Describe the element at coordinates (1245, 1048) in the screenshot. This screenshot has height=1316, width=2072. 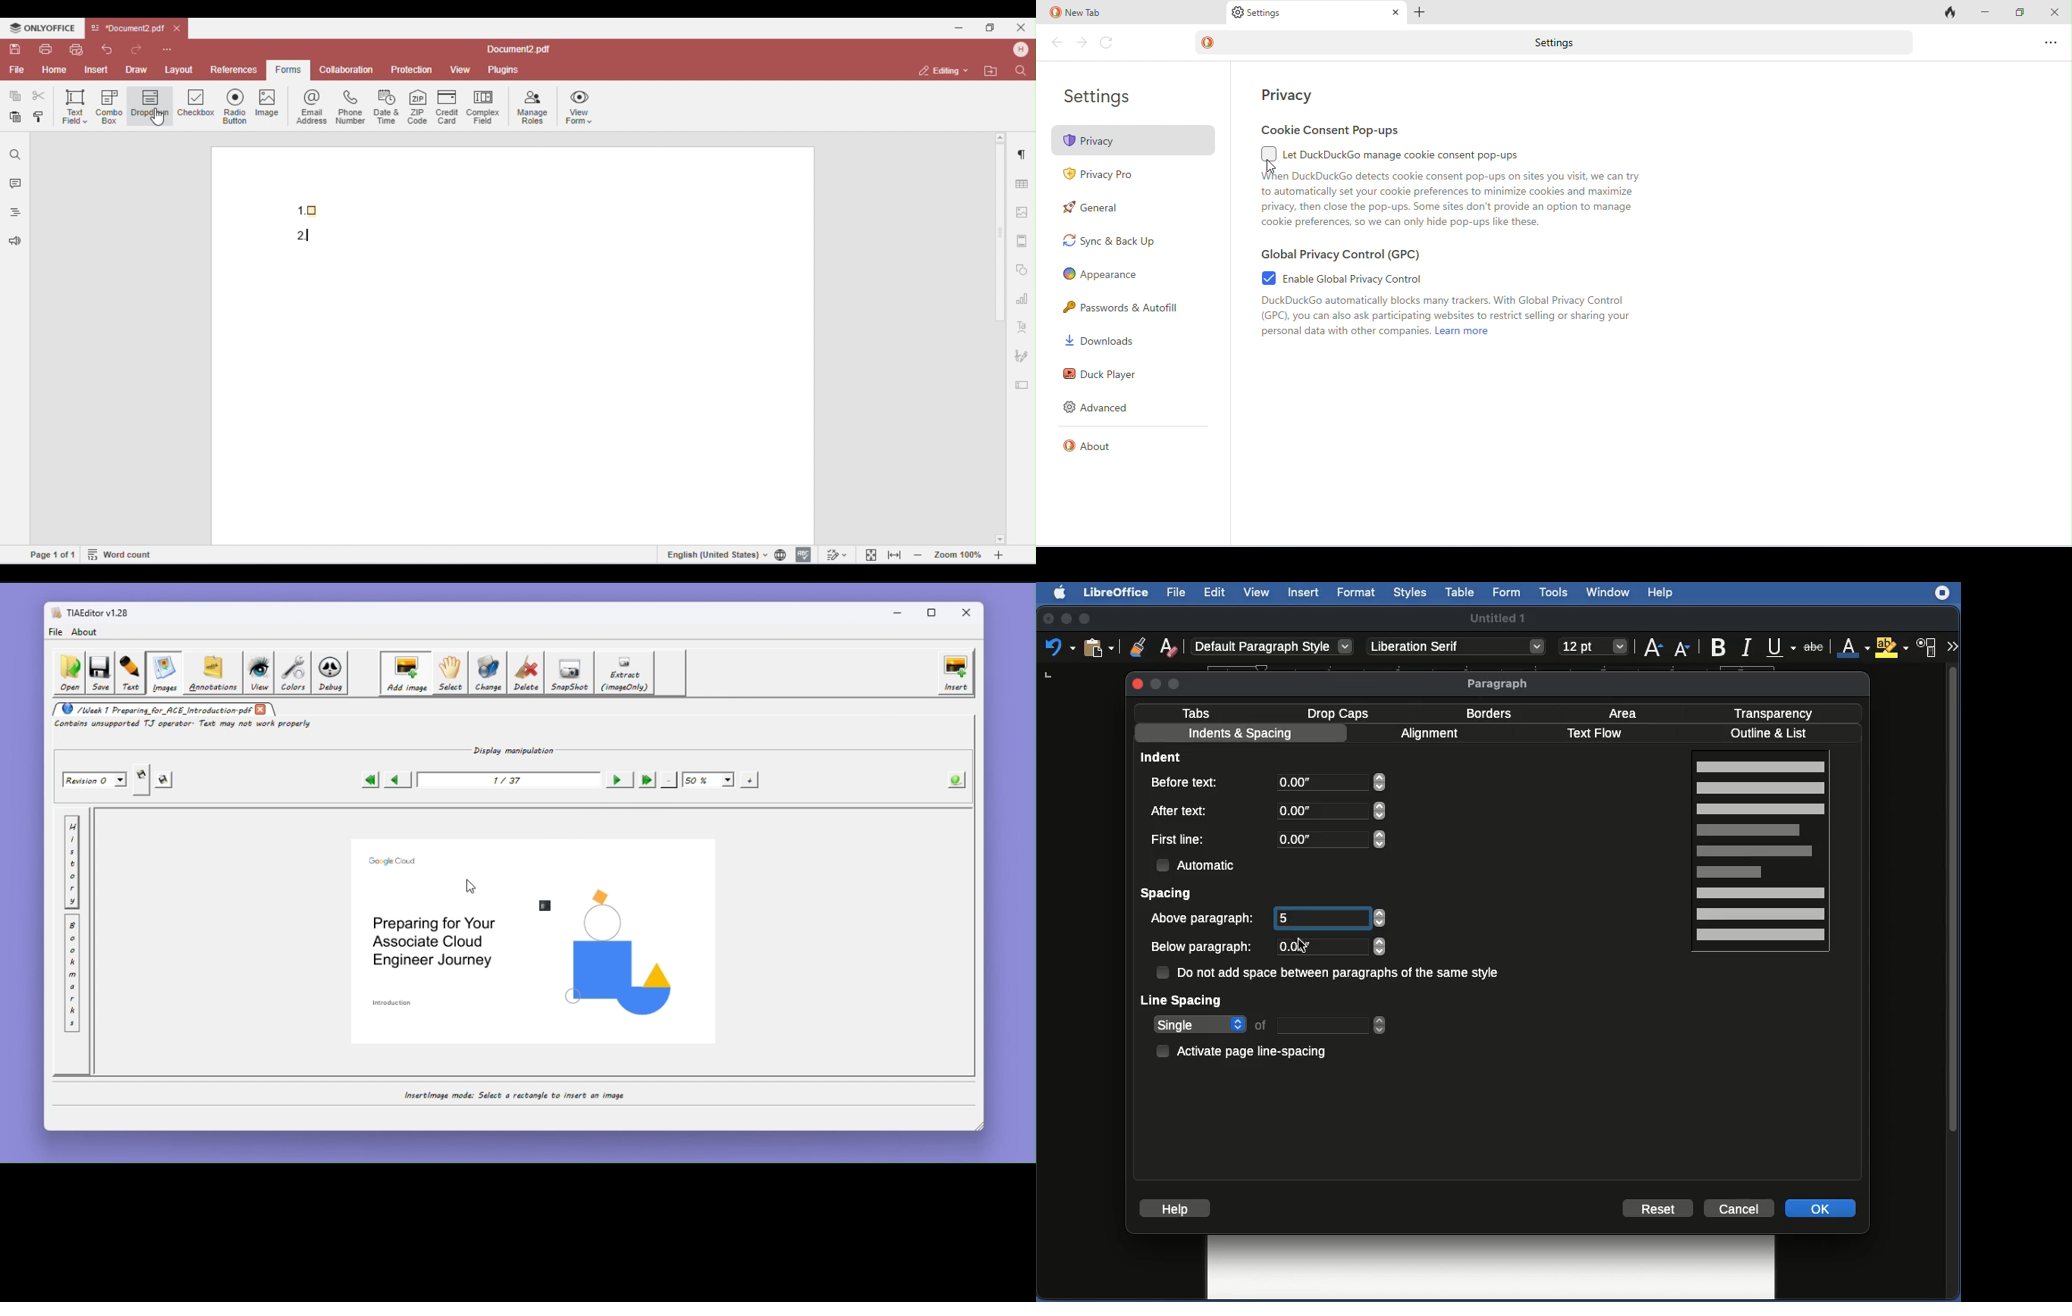
I see `Activate page line-spacing` at that location.